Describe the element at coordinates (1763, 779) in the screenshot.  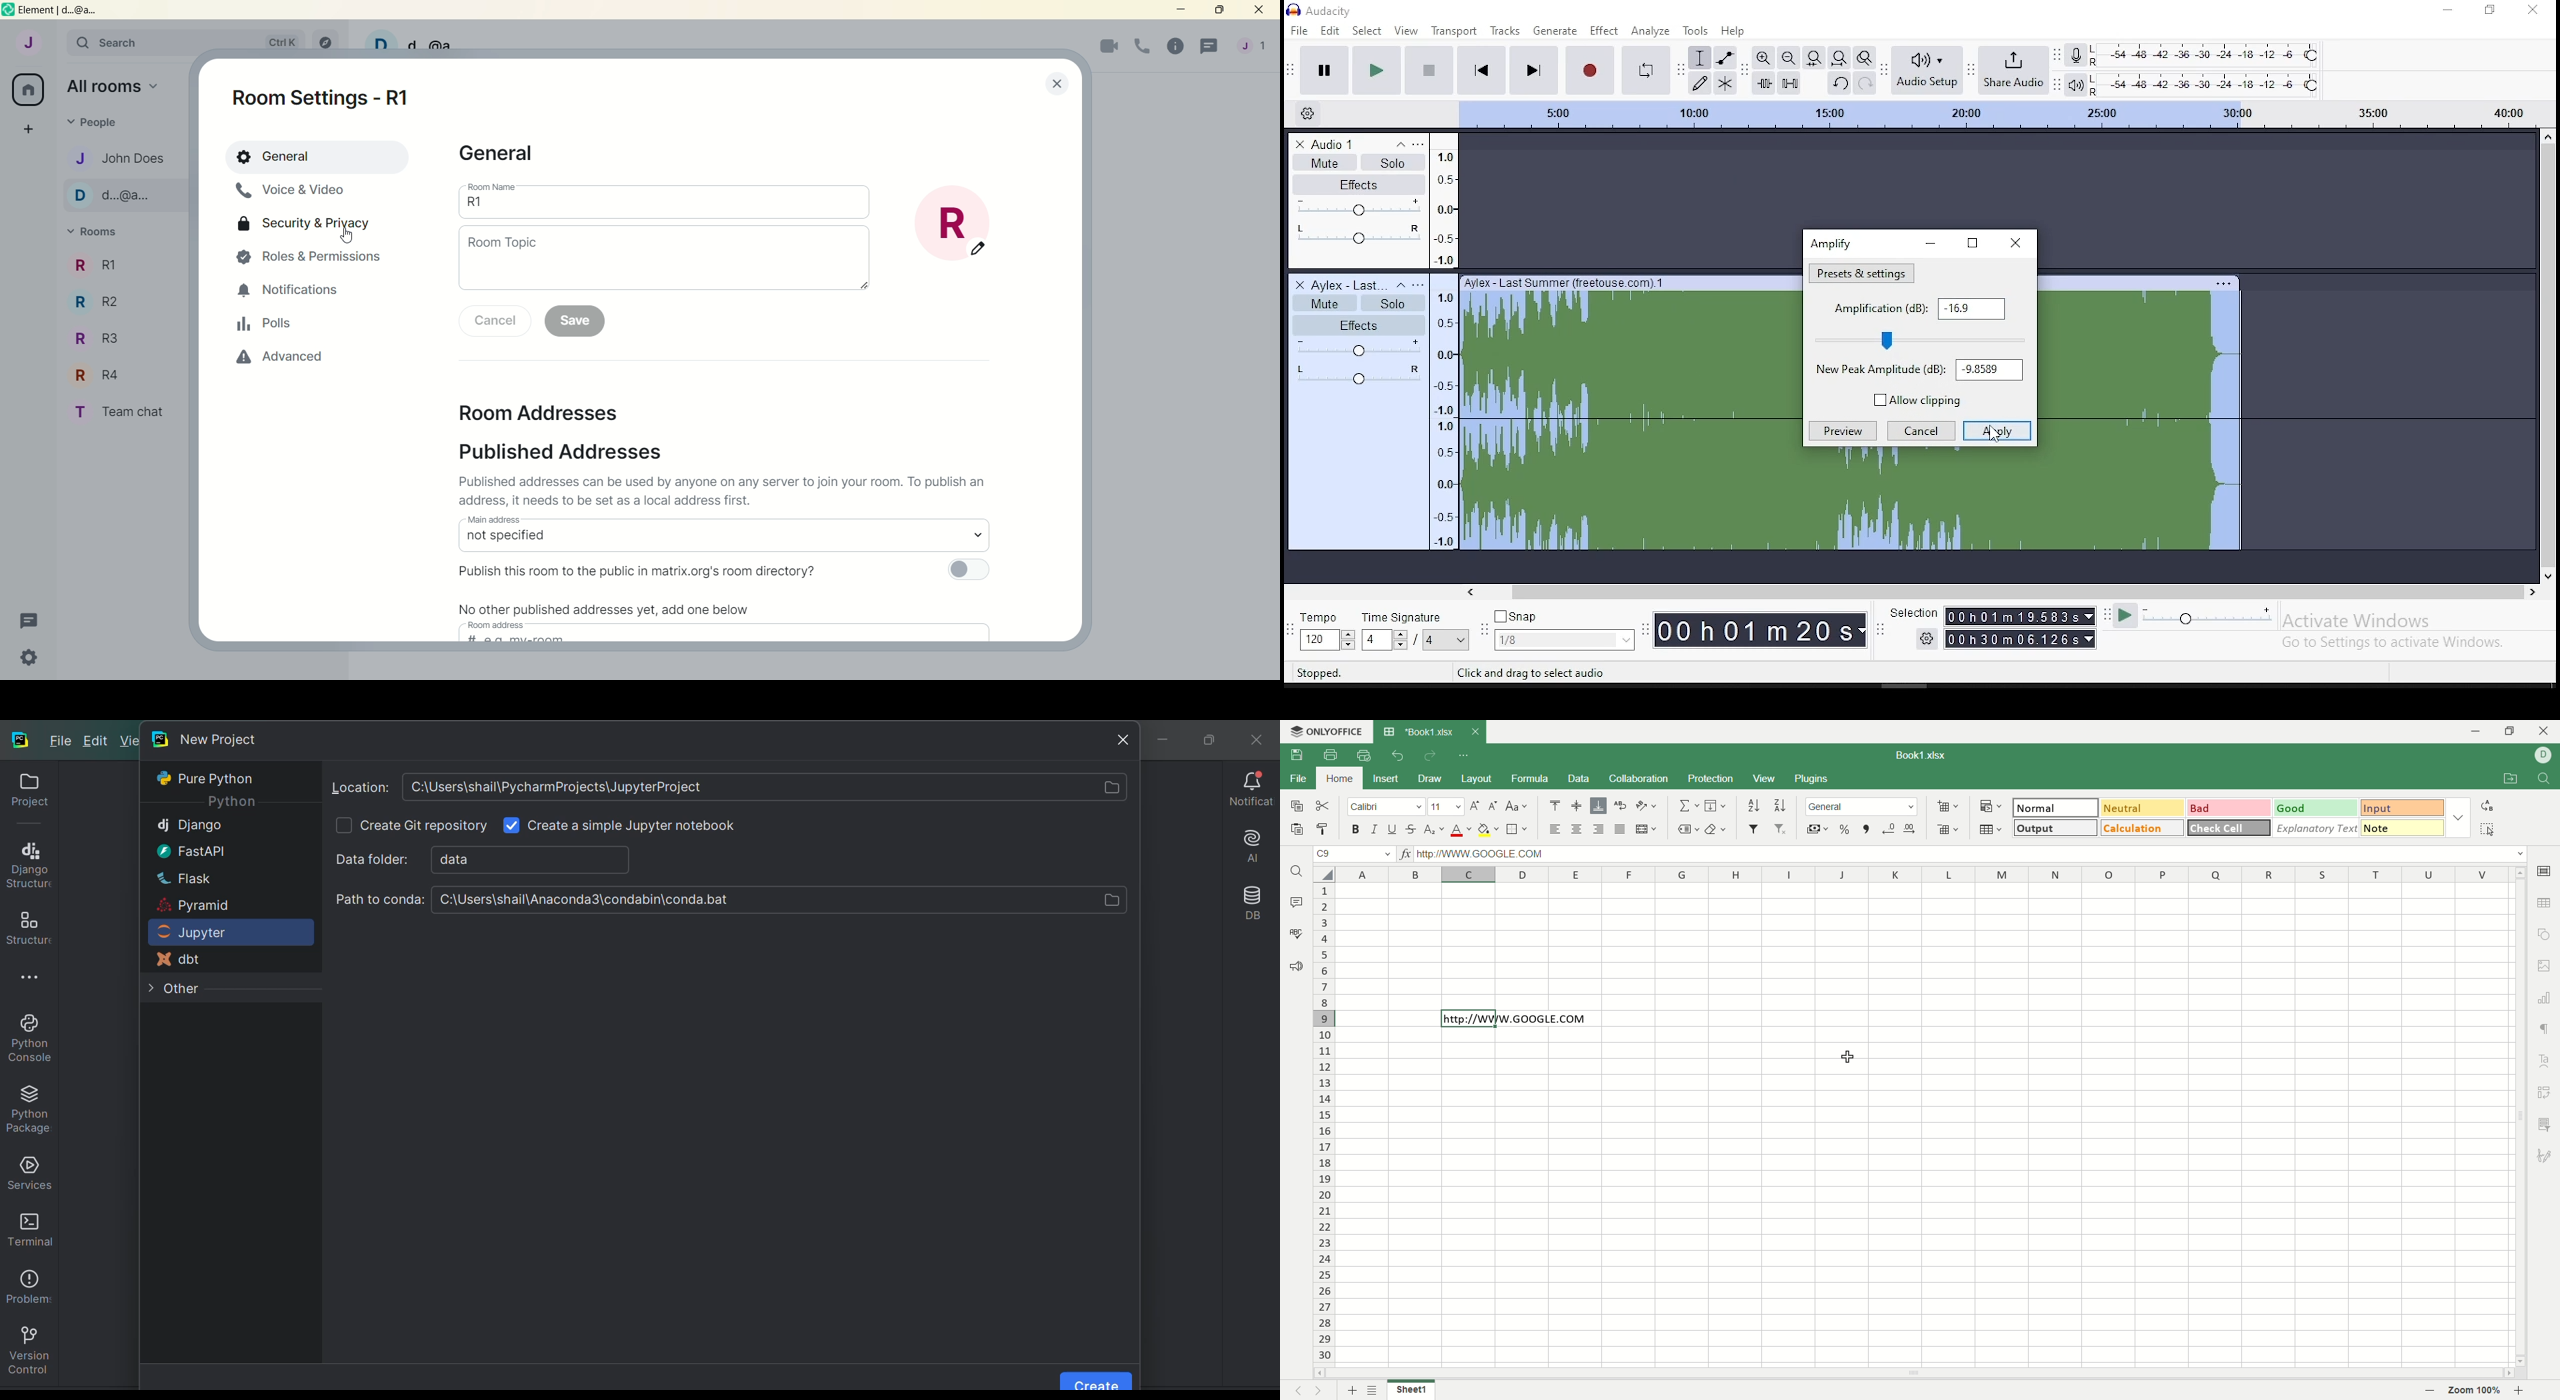
I see `view` at that location.